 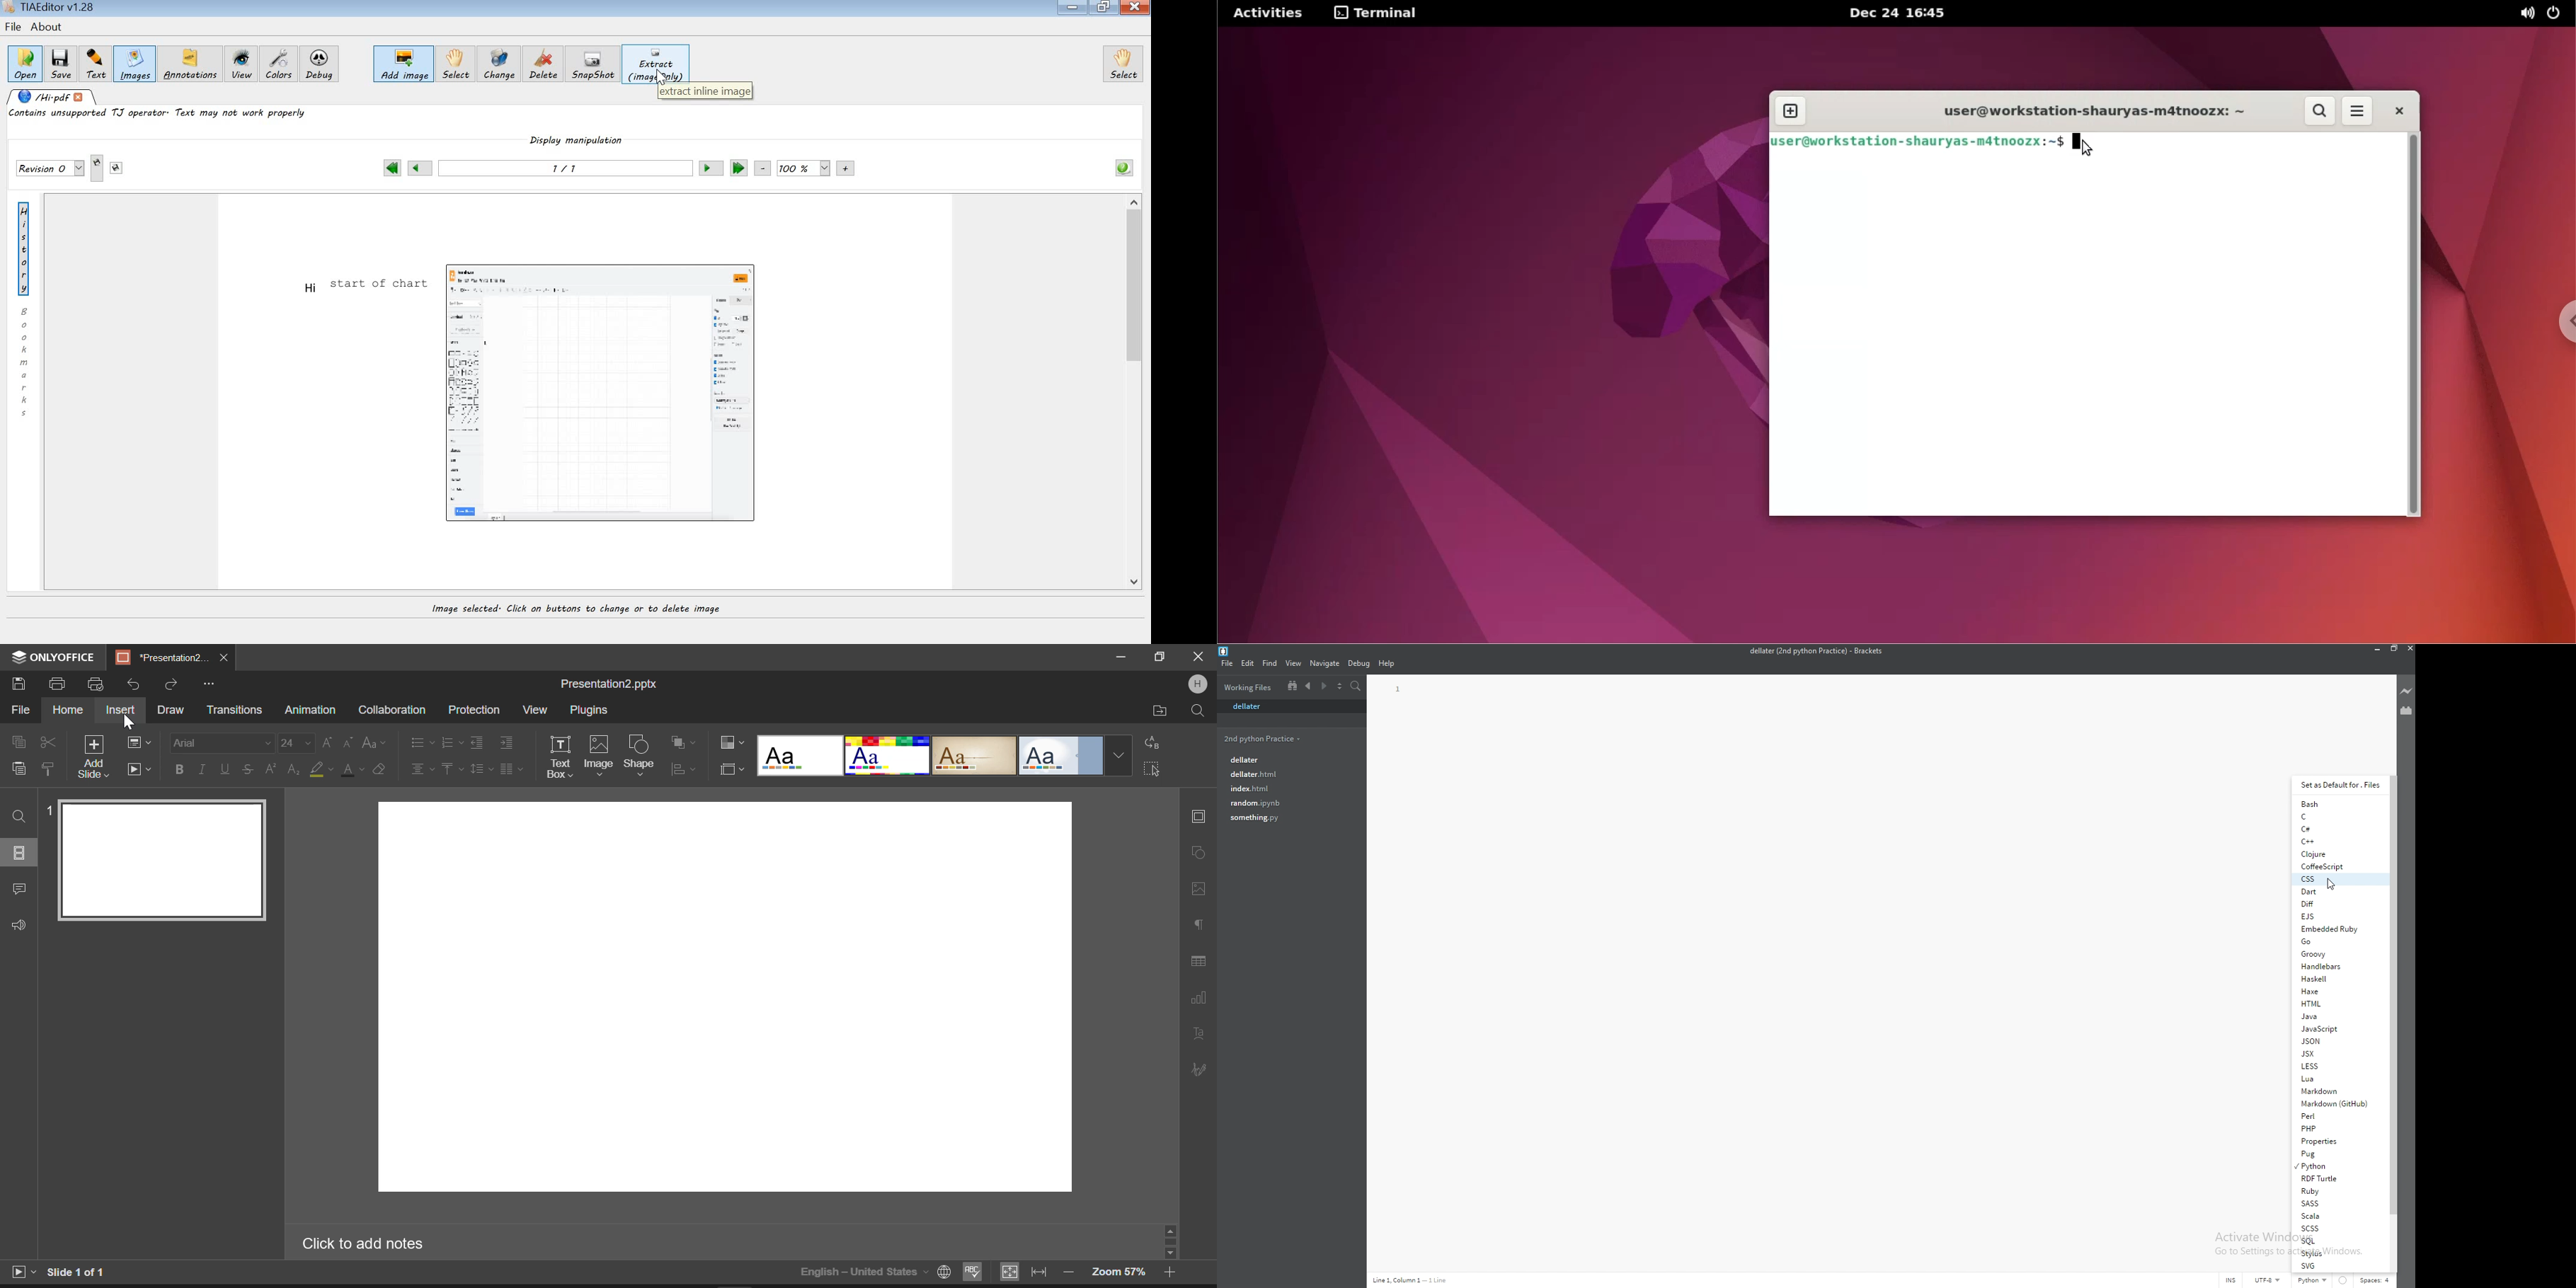 I want to click on Start Slideshow, so click(x=23, y=1270).